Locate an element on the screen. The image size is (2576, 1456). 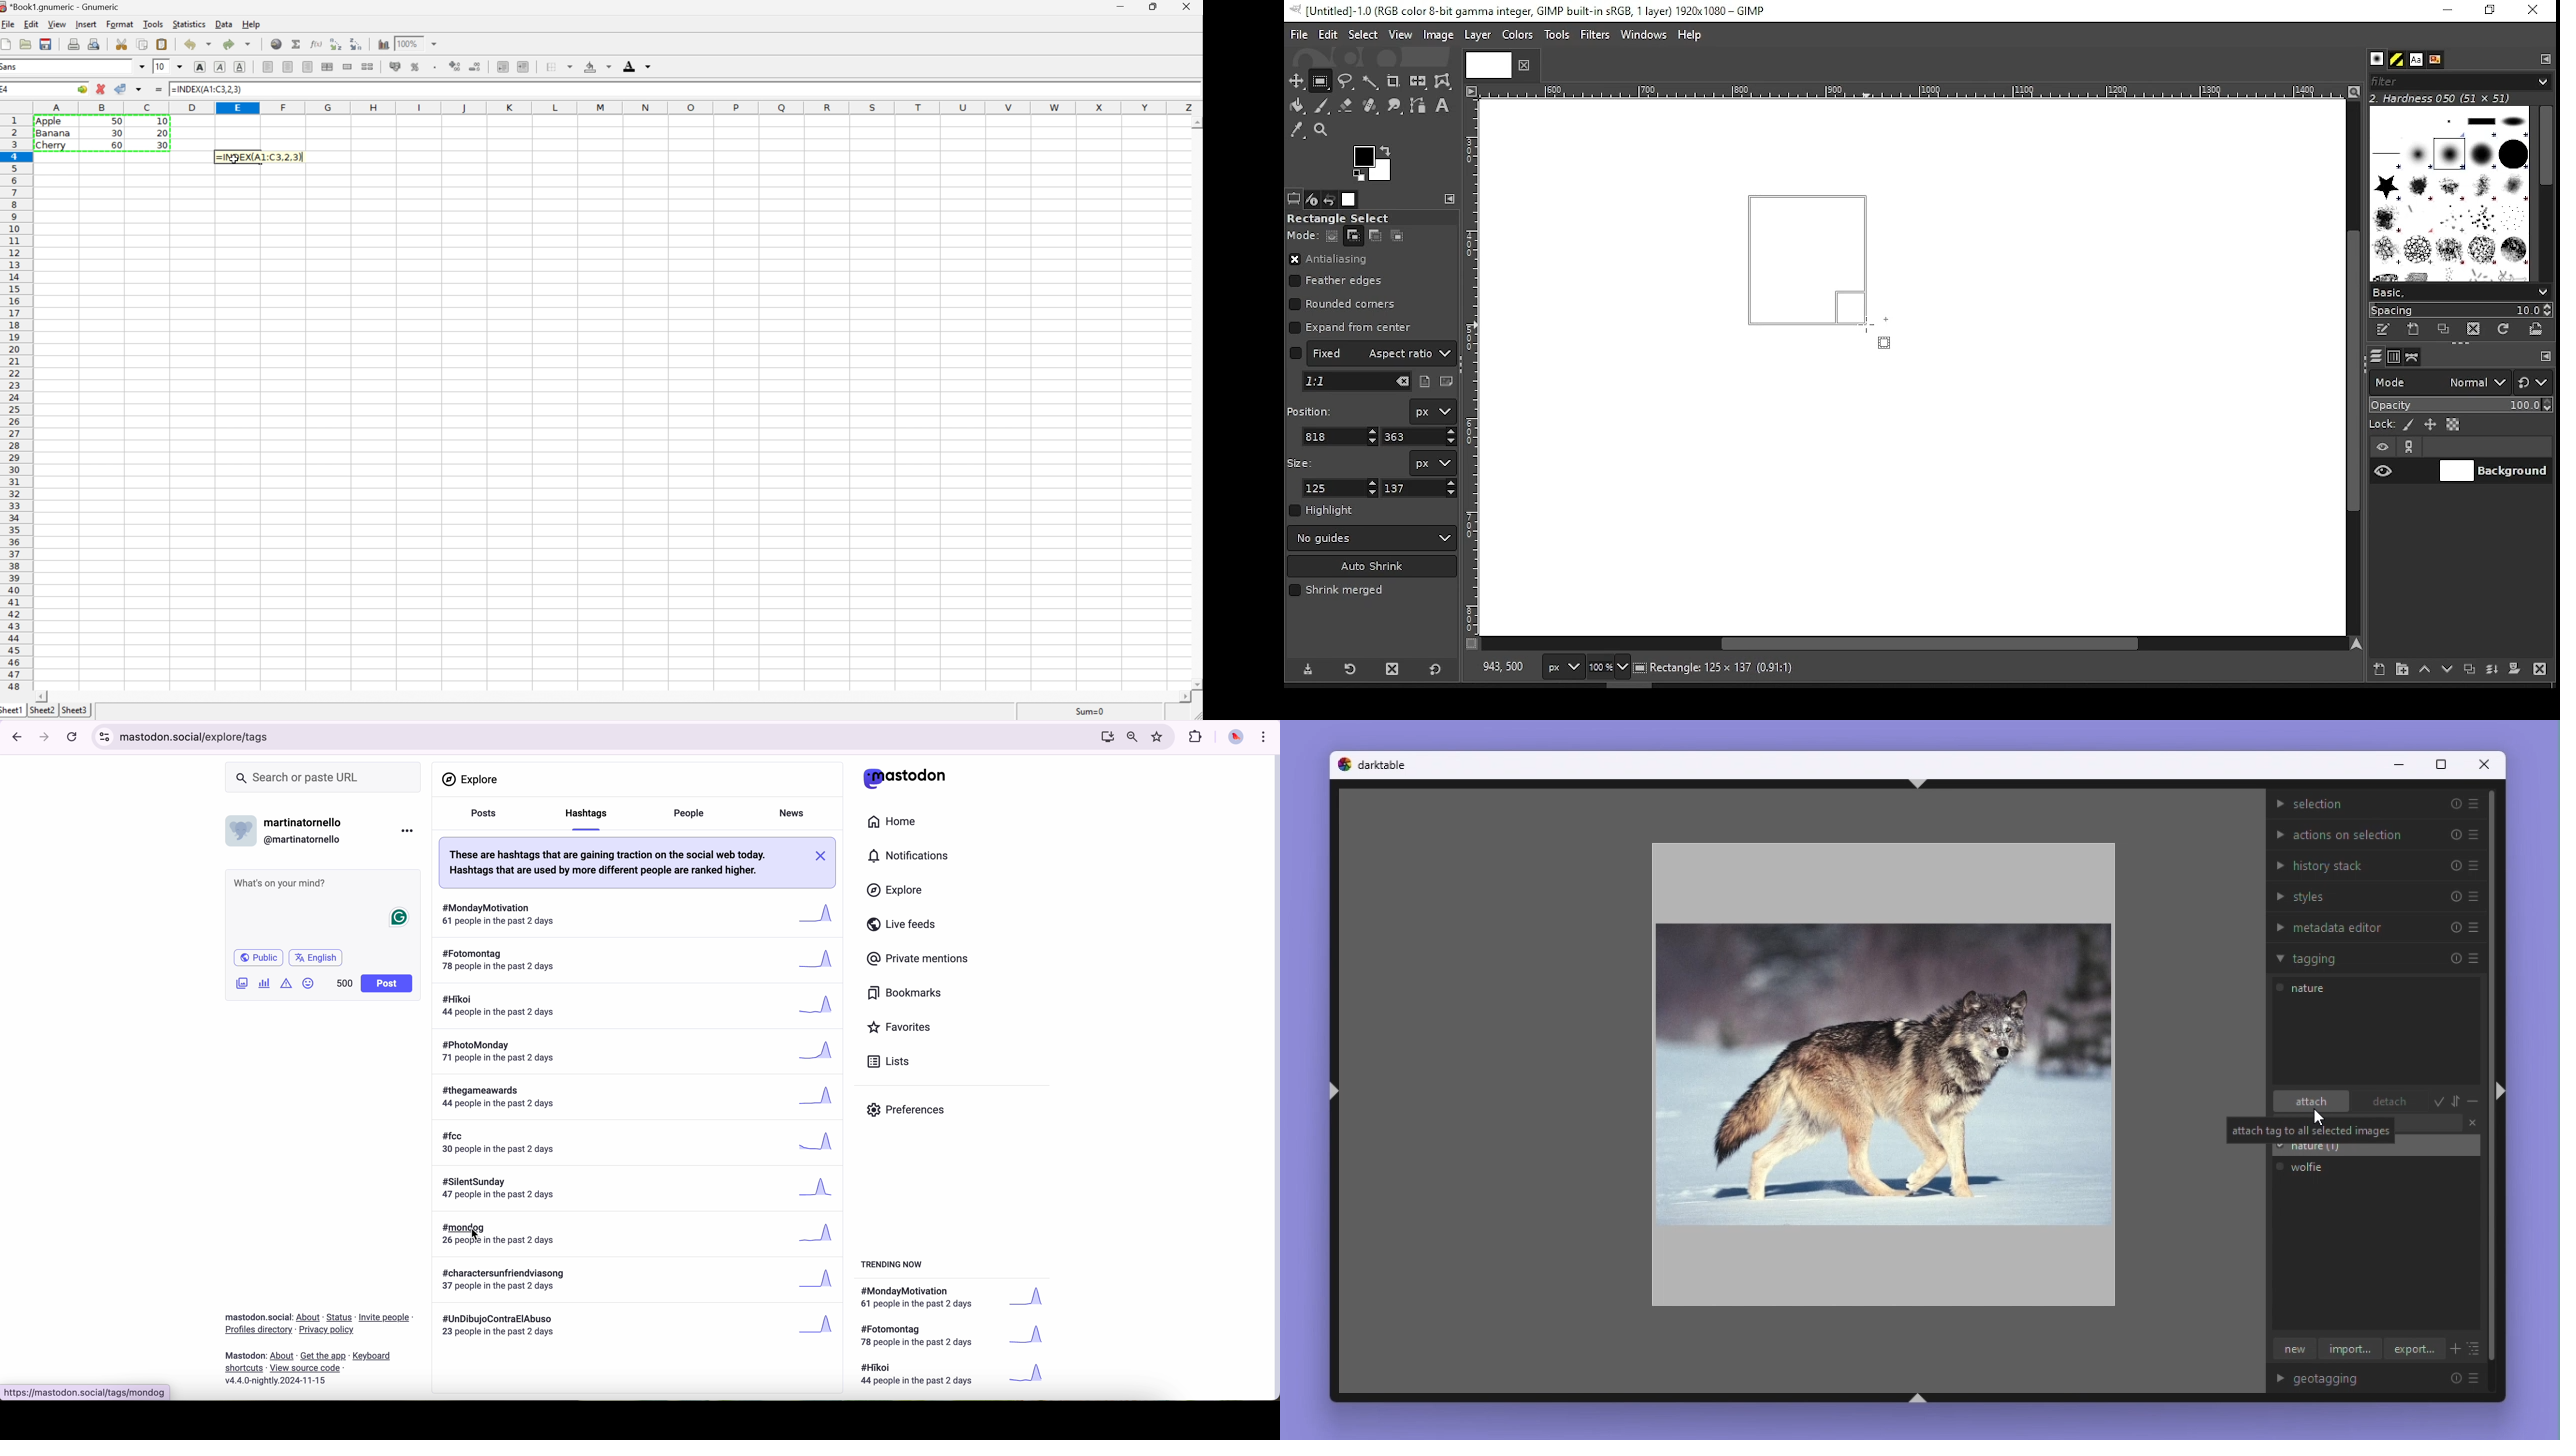
delete tool preset is located at coordinates (1398, 668).